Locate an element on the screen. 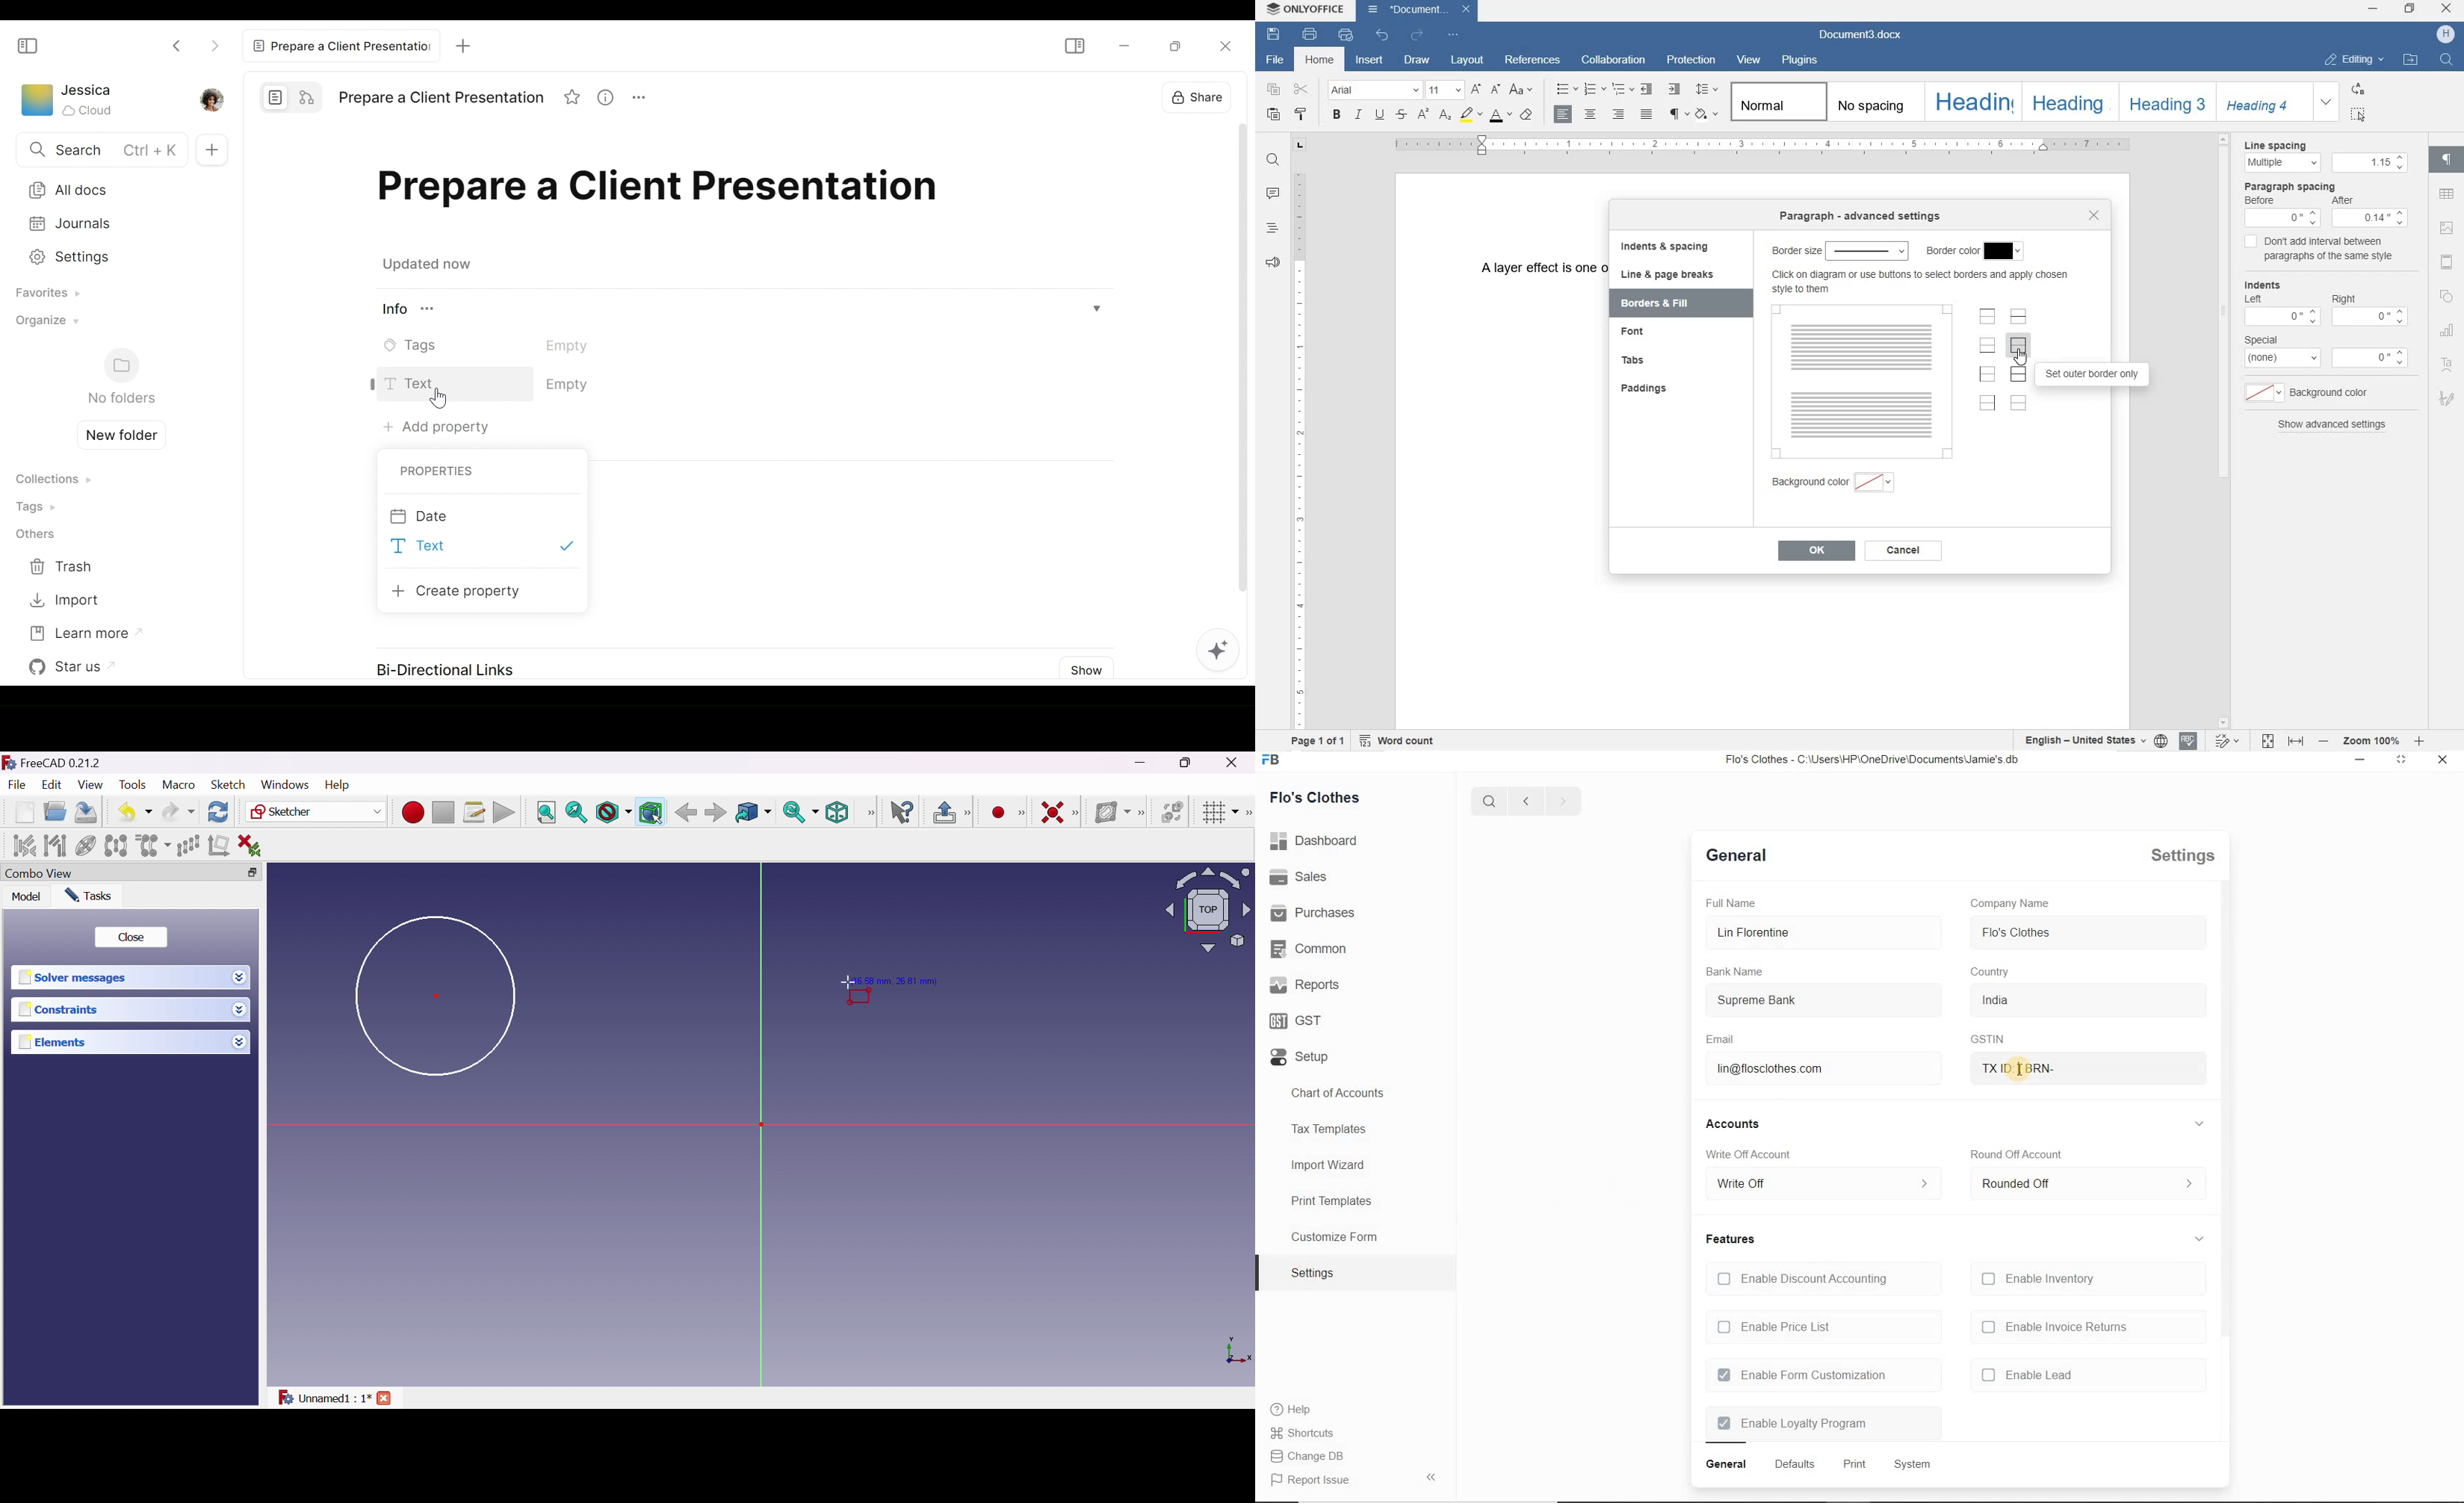 Image resolution: width=2464 pixels, height=1512 pixels. set outer border only is located at coordinates (2097, 376).